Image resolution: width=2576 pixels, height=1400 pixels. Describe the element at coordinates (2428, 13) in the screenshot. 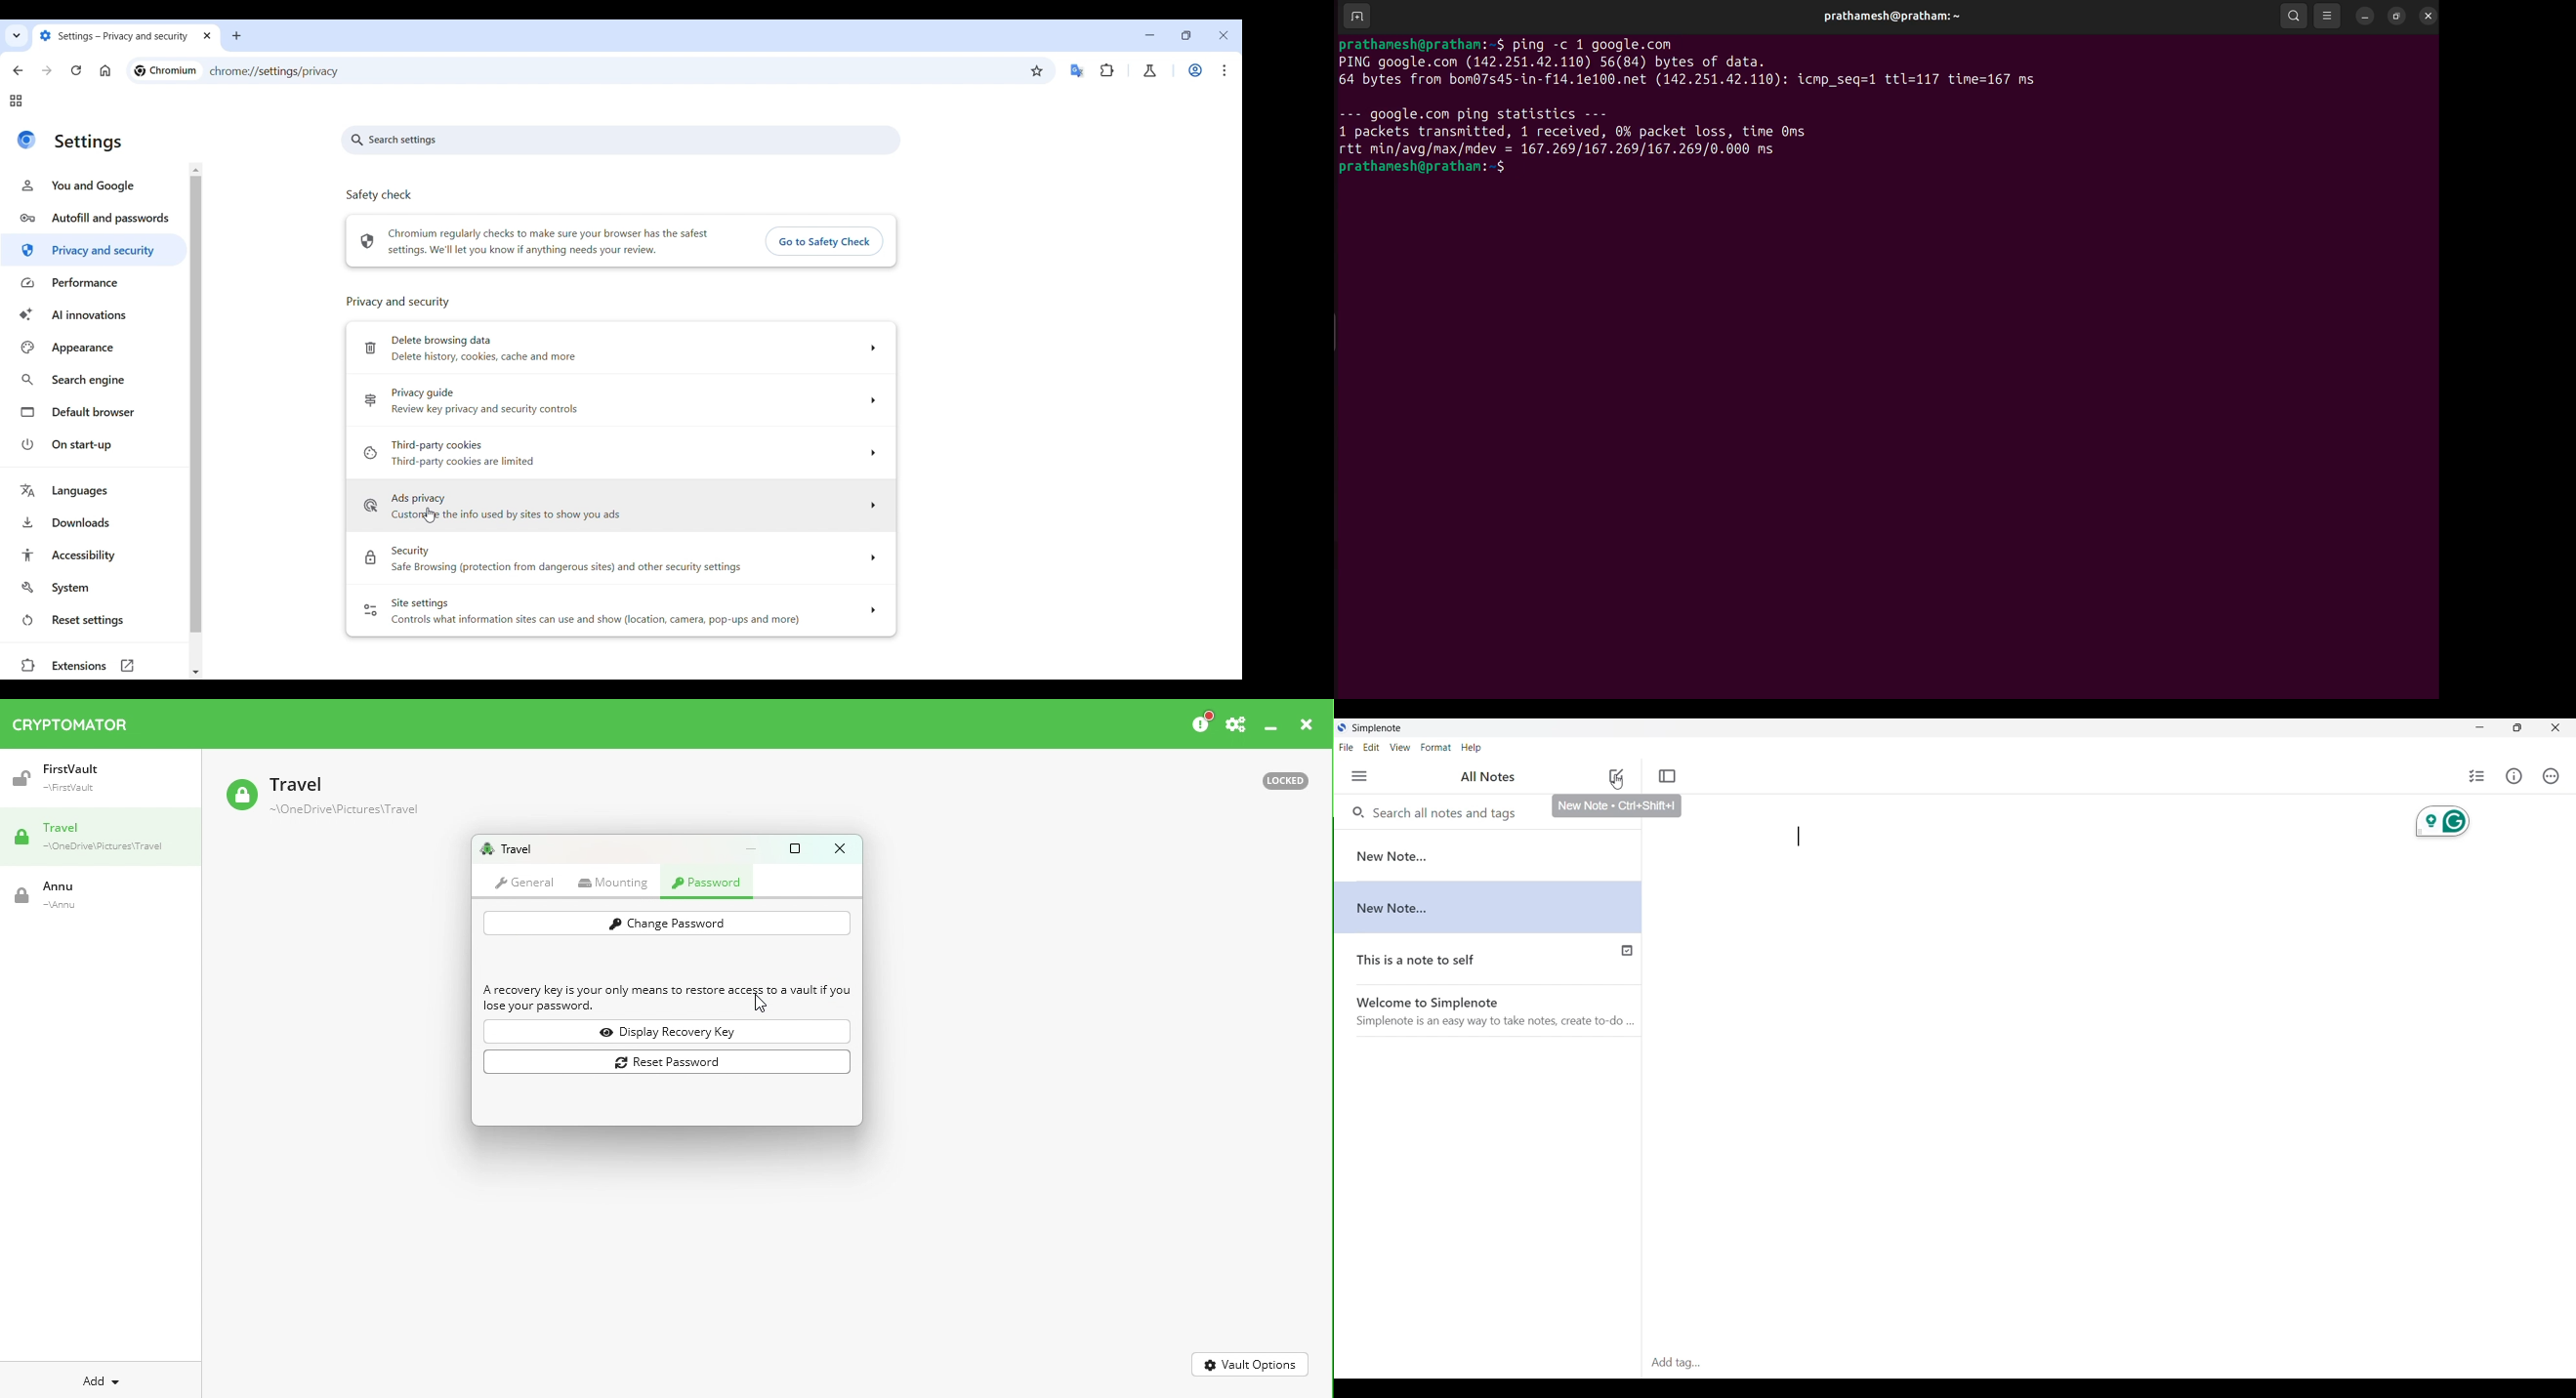

I see `close` at that location.